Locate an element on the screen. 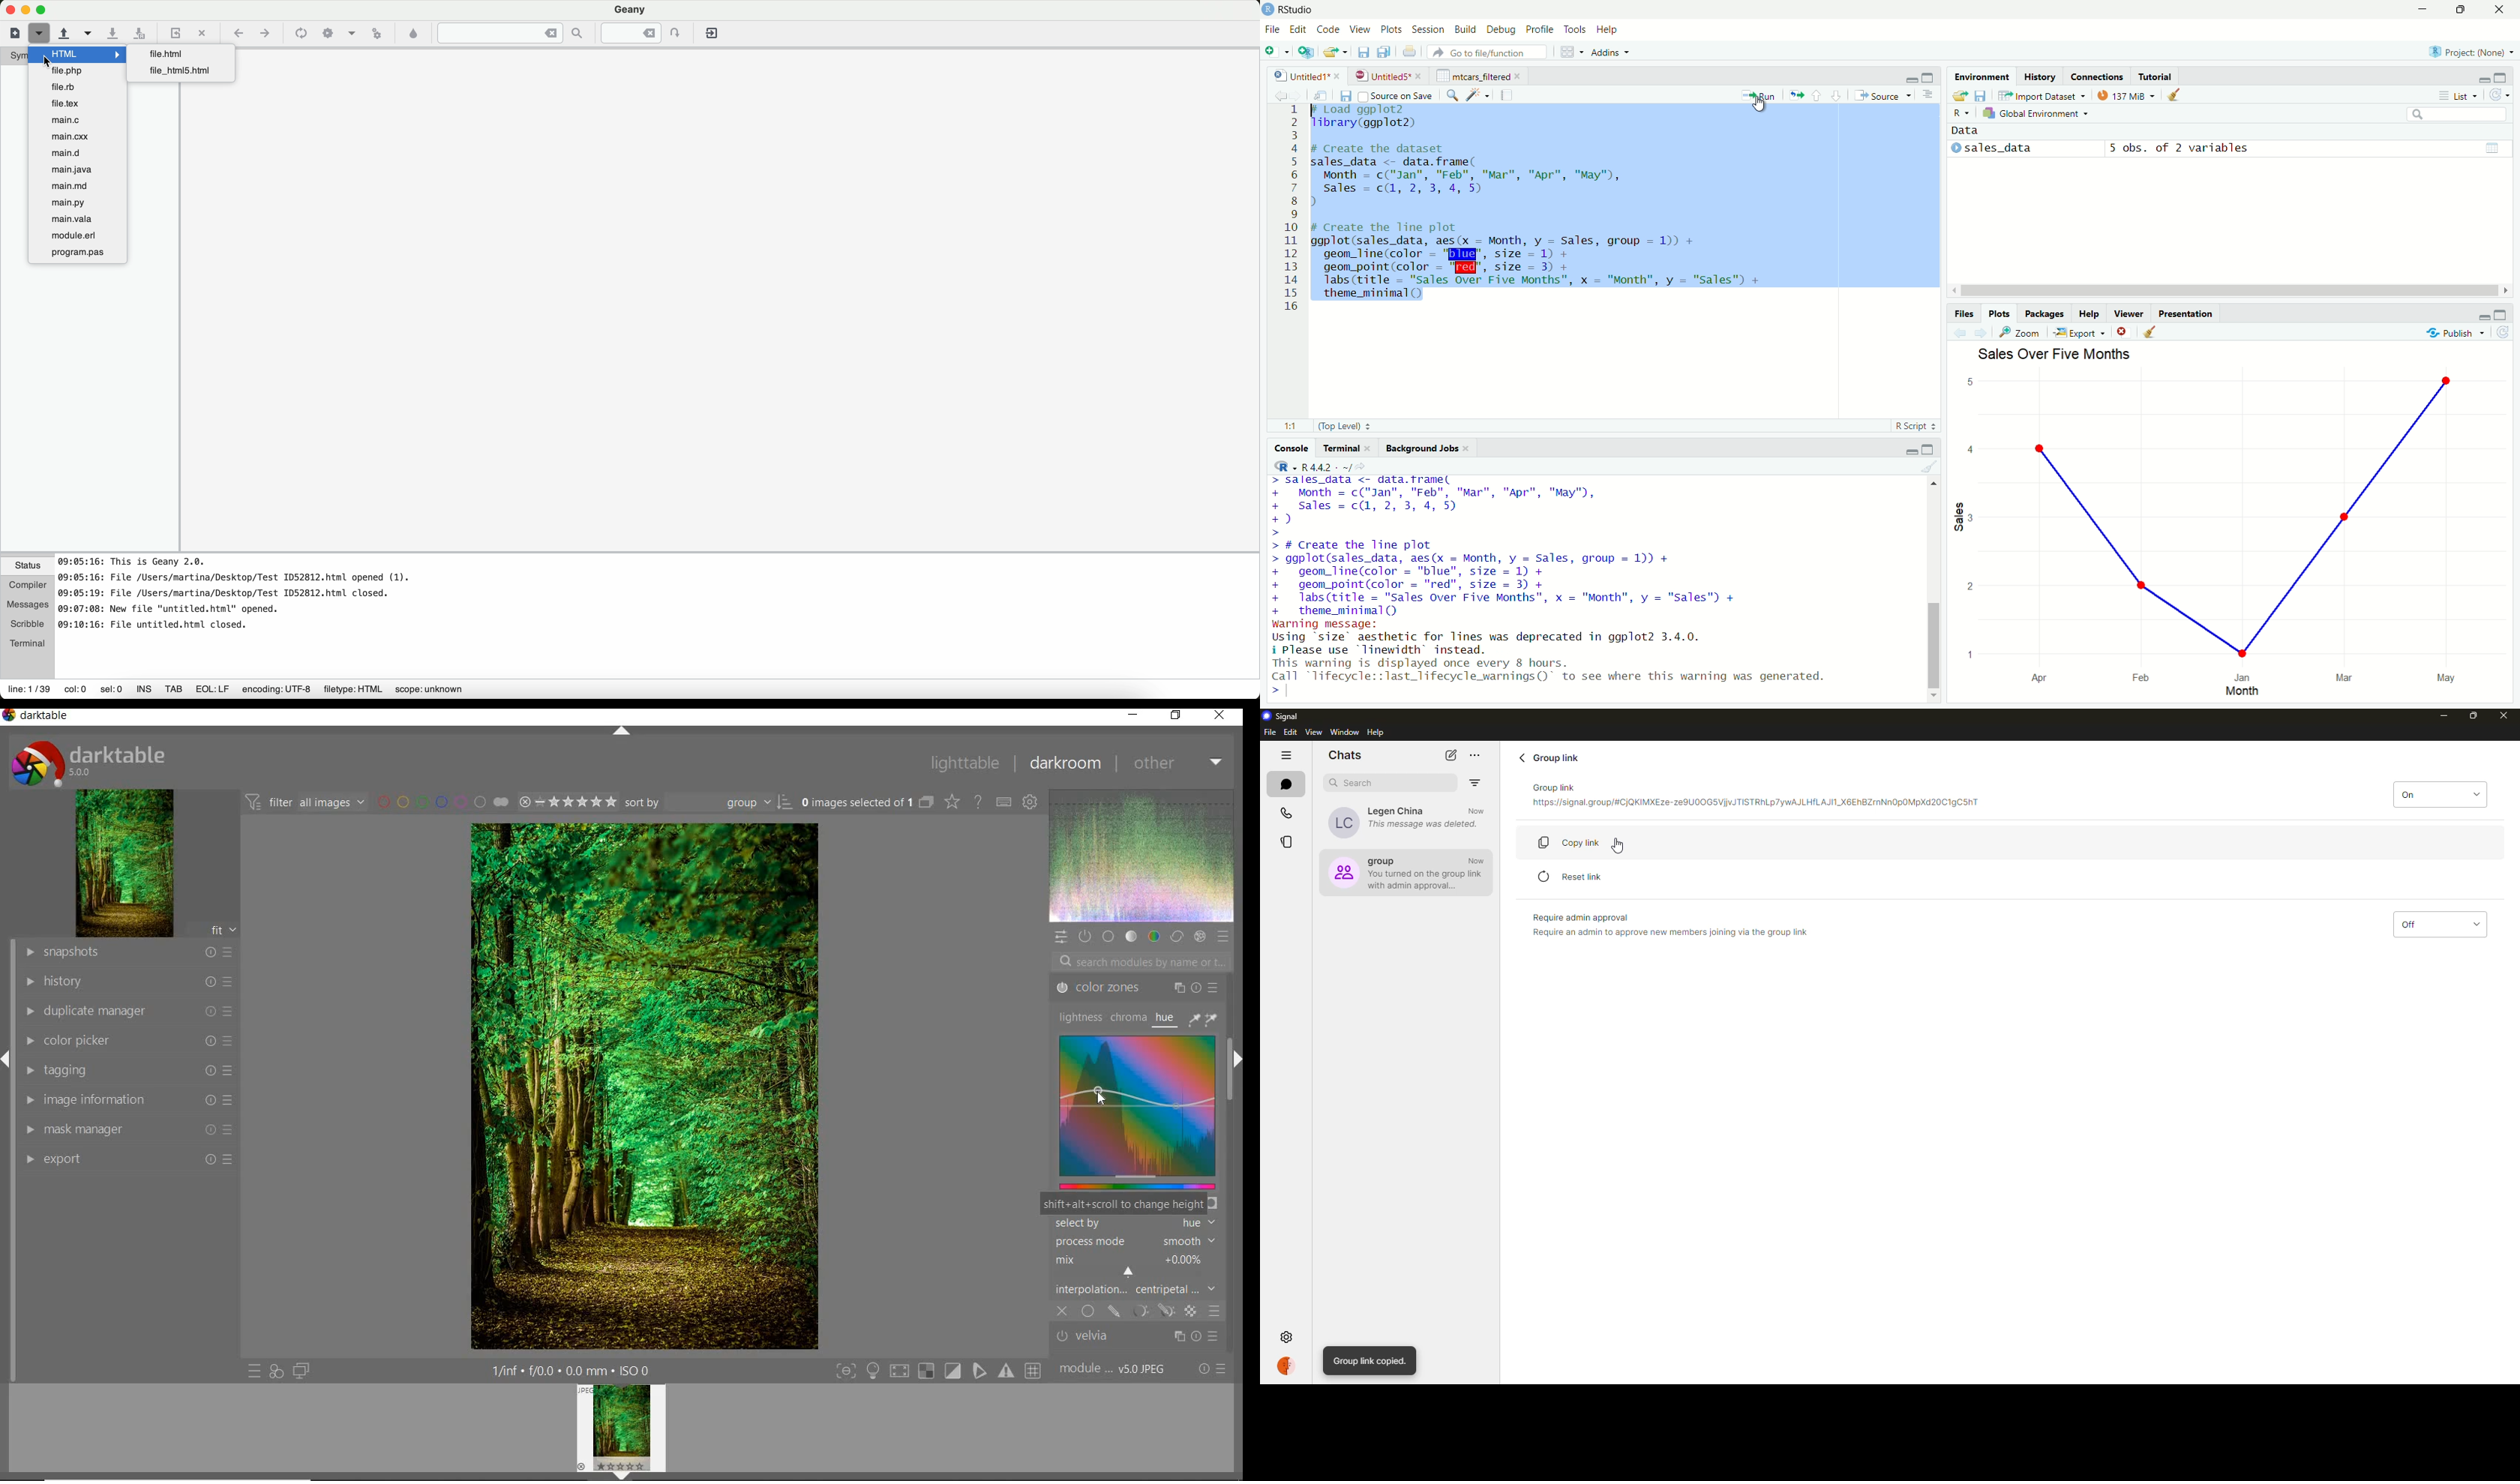 Image resolution: width=2520 pixels, height=1484 pixels. close is located at coordinates (1521, 76).